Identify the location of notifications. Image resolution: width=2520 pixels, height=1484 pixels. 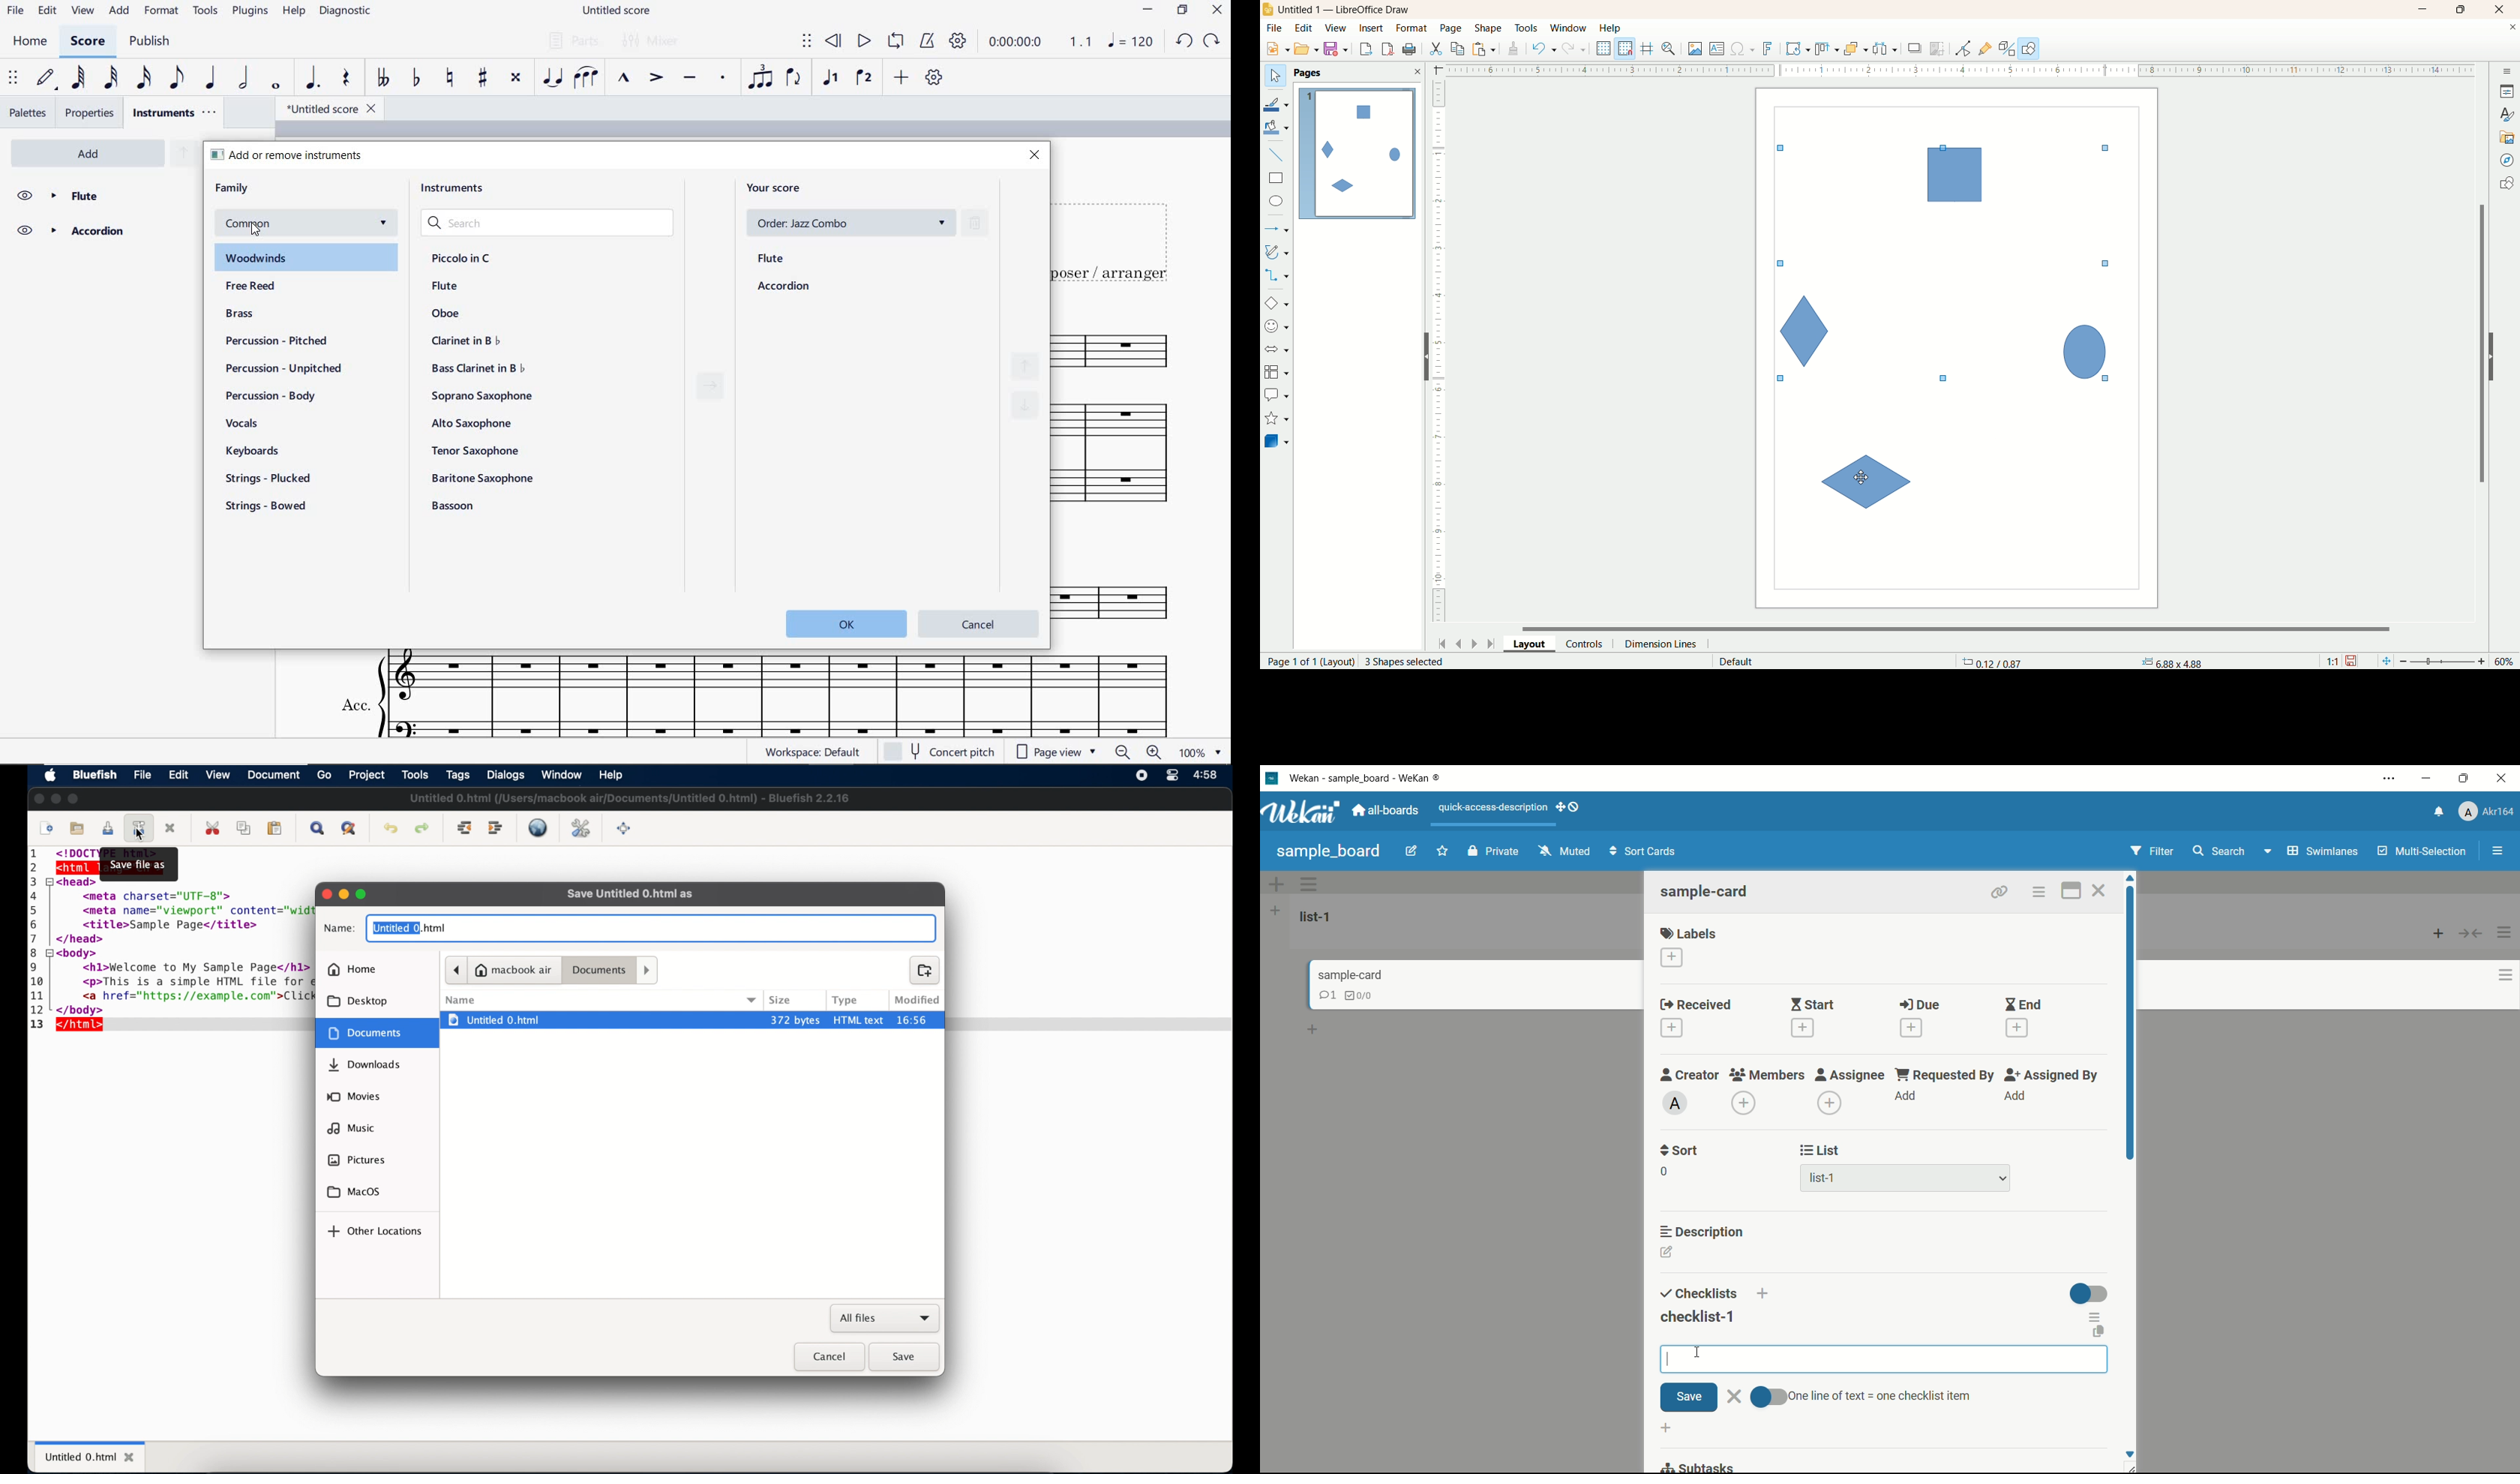
(2440, 812).